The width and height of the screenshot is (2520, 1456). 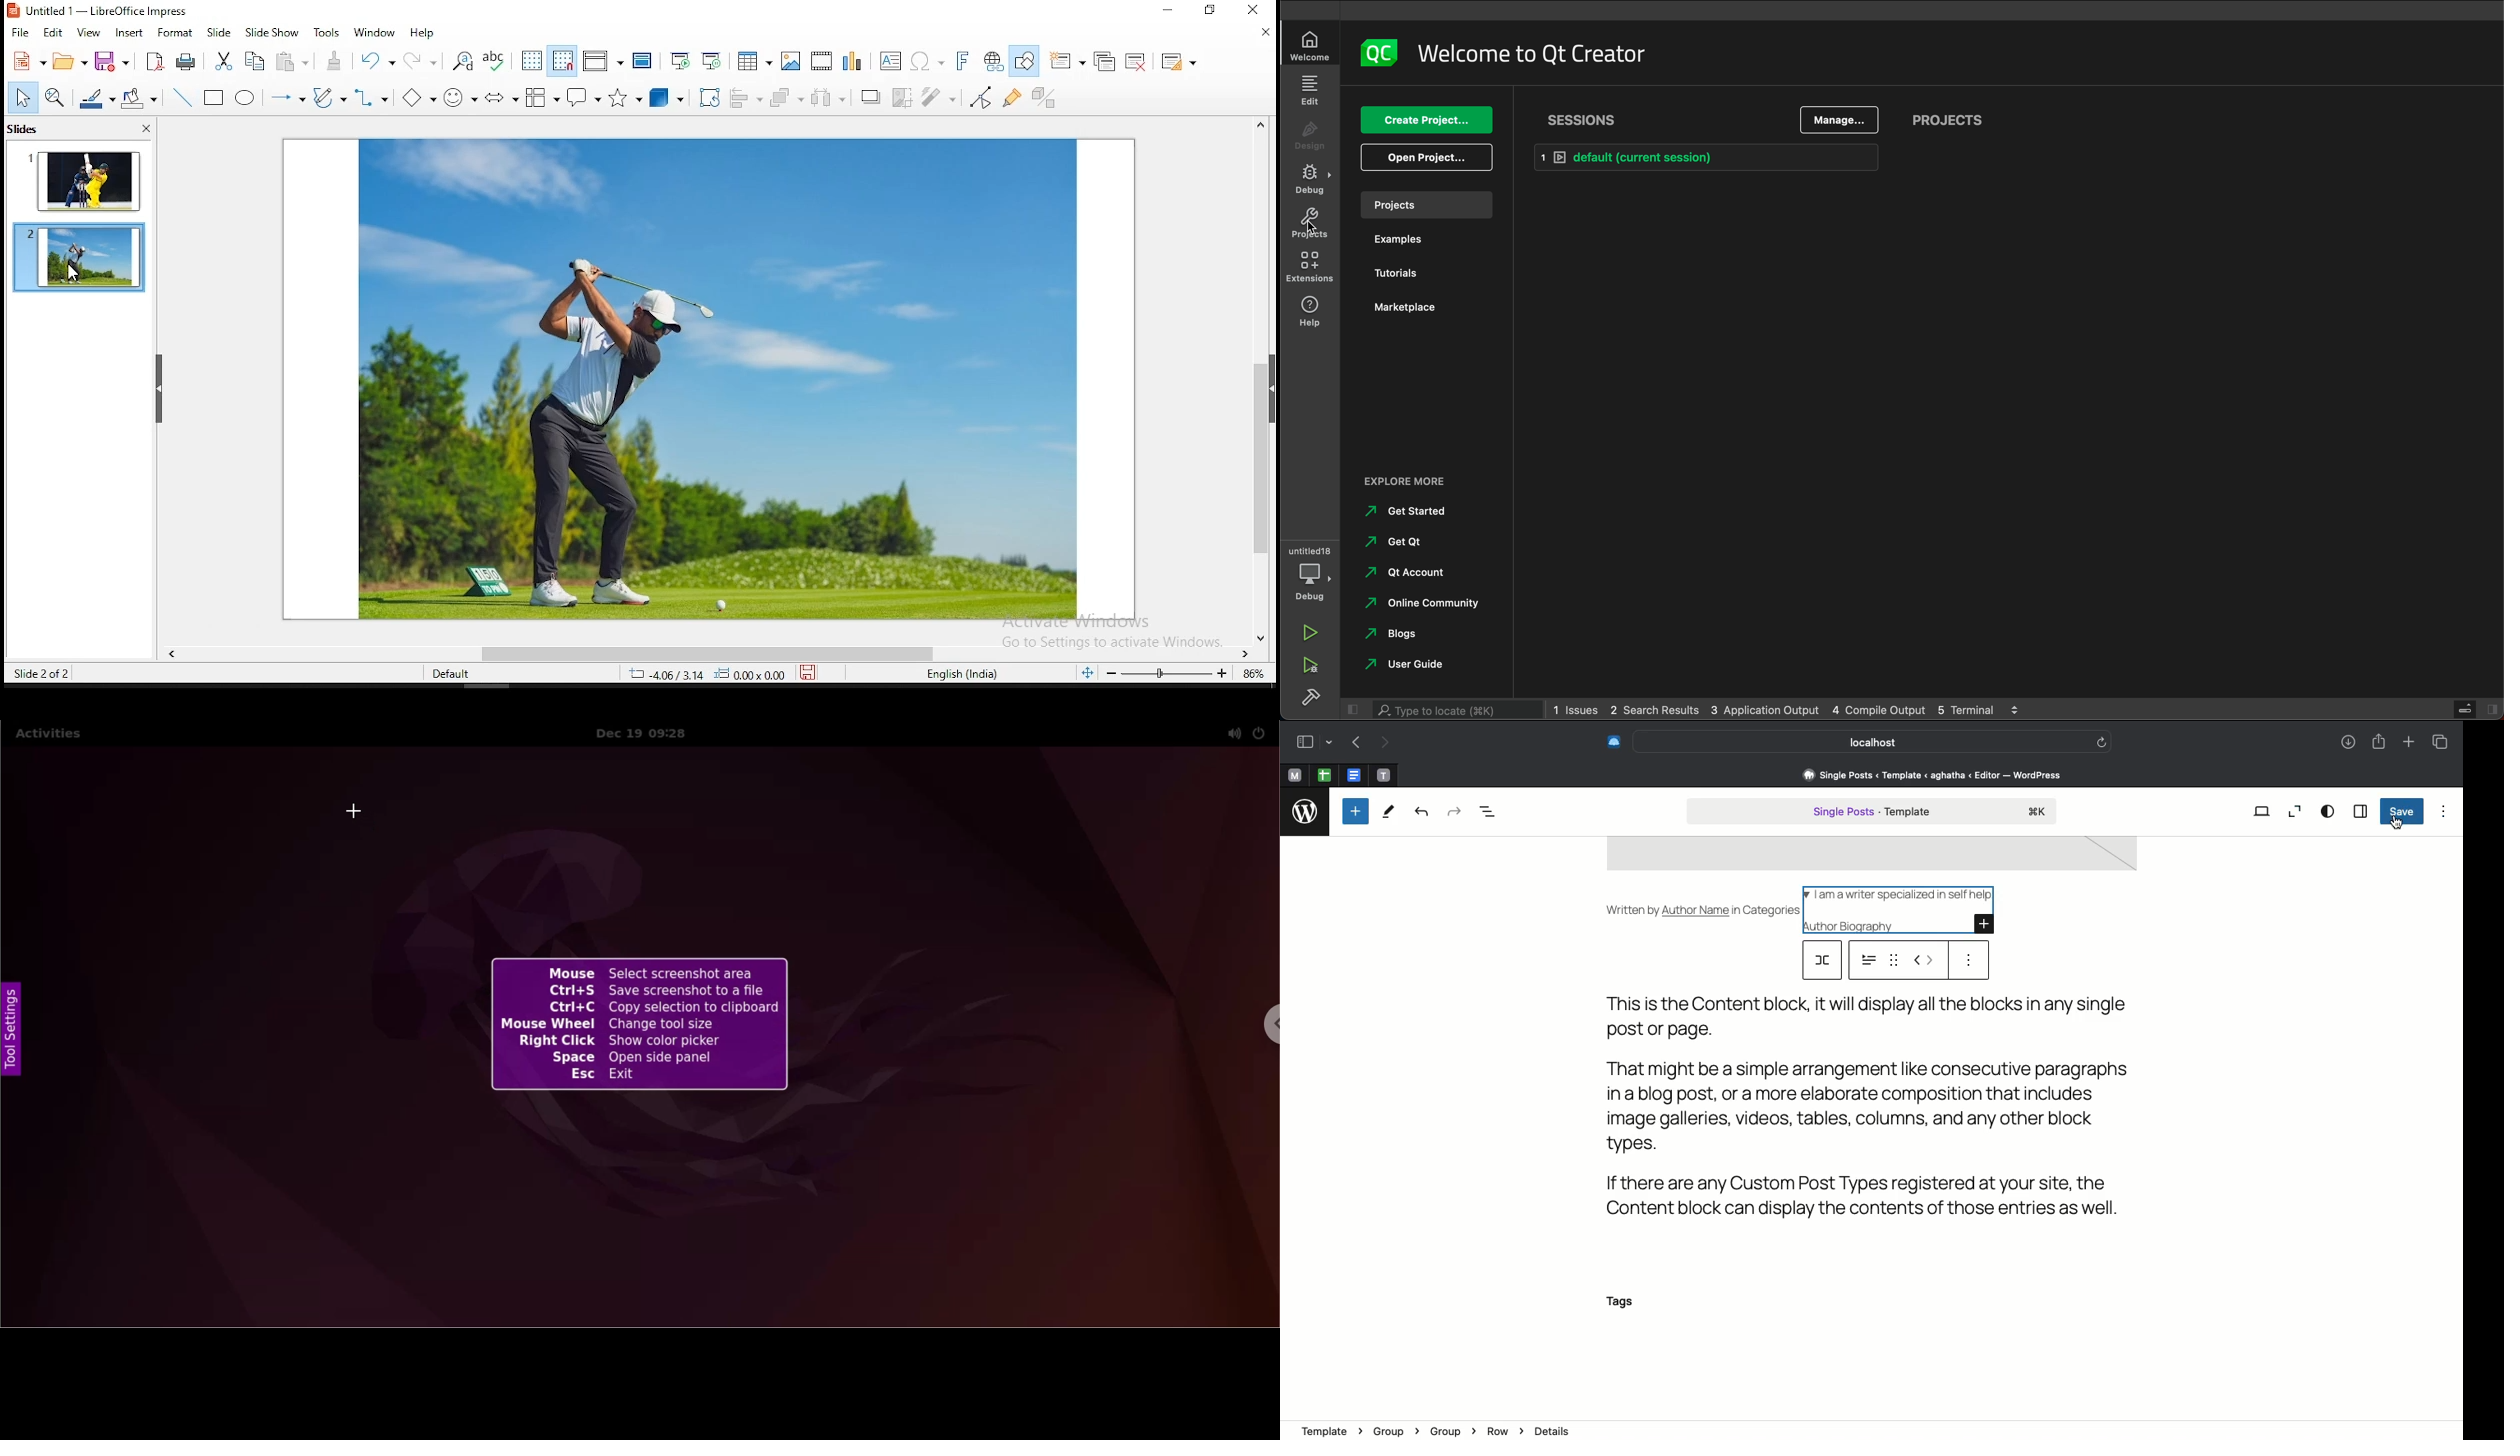 What do you see at coordinates (1308, 666) in the screenshot?
I see `run debug` at bounding box center [1308, 666].